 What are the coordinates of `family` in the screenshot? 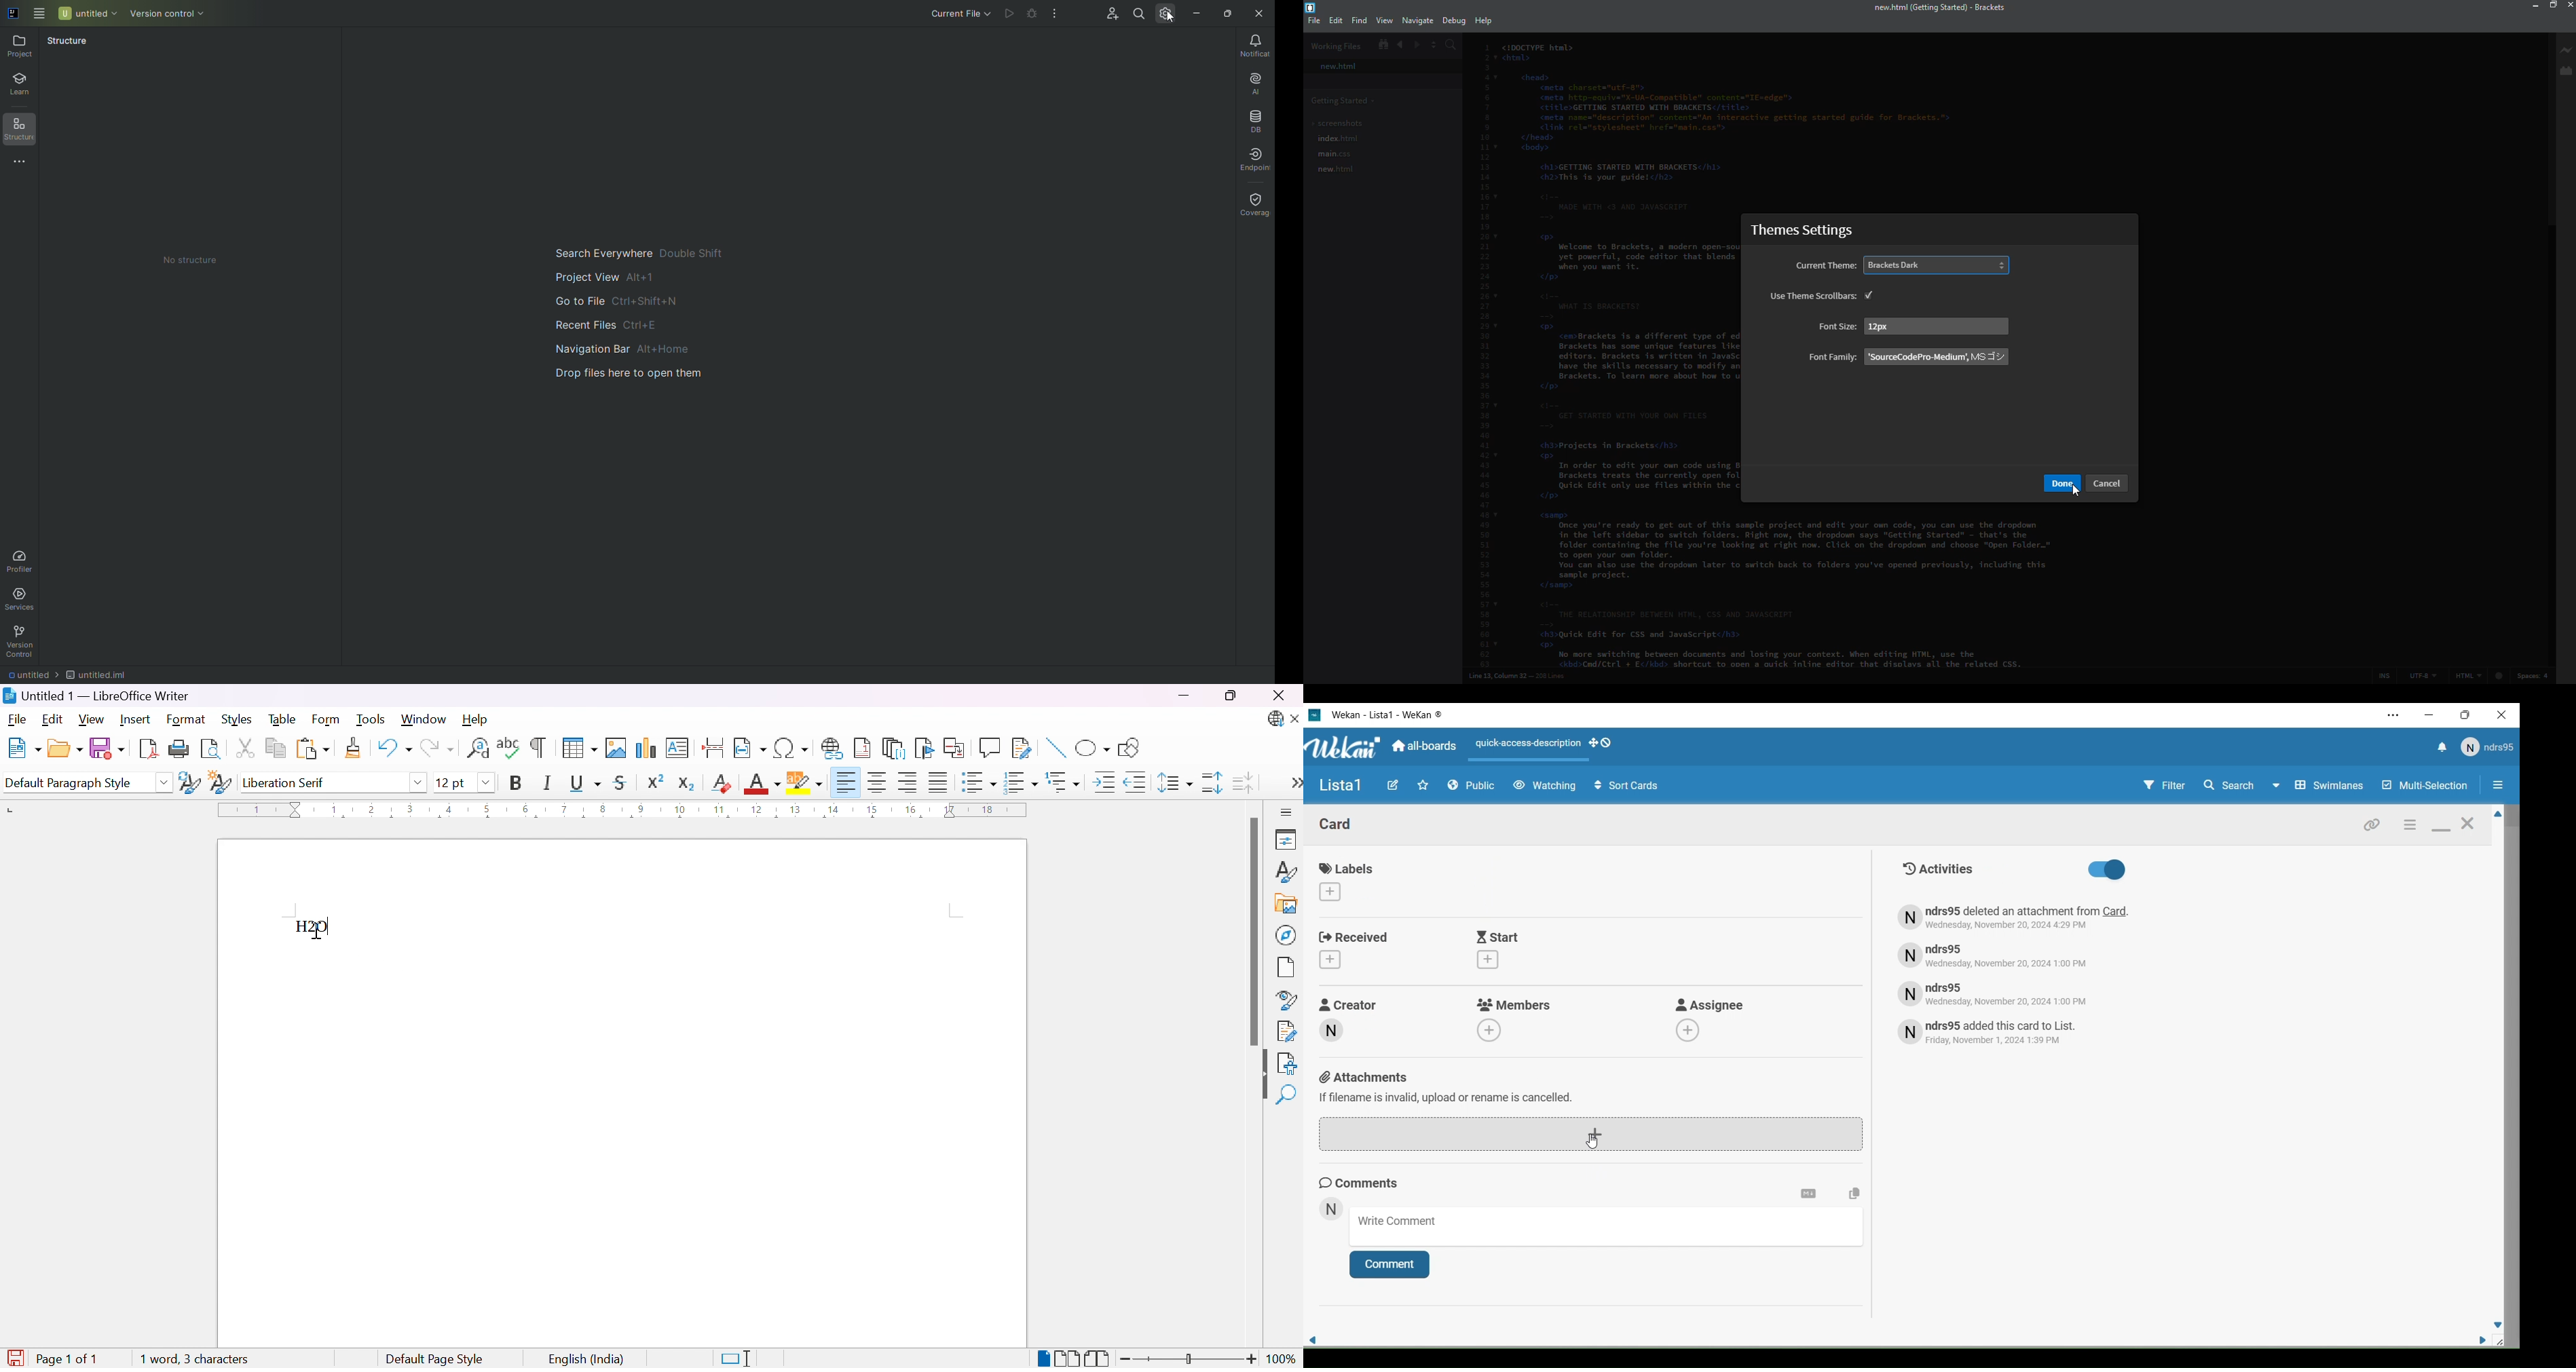 It's located at (1935, 357).